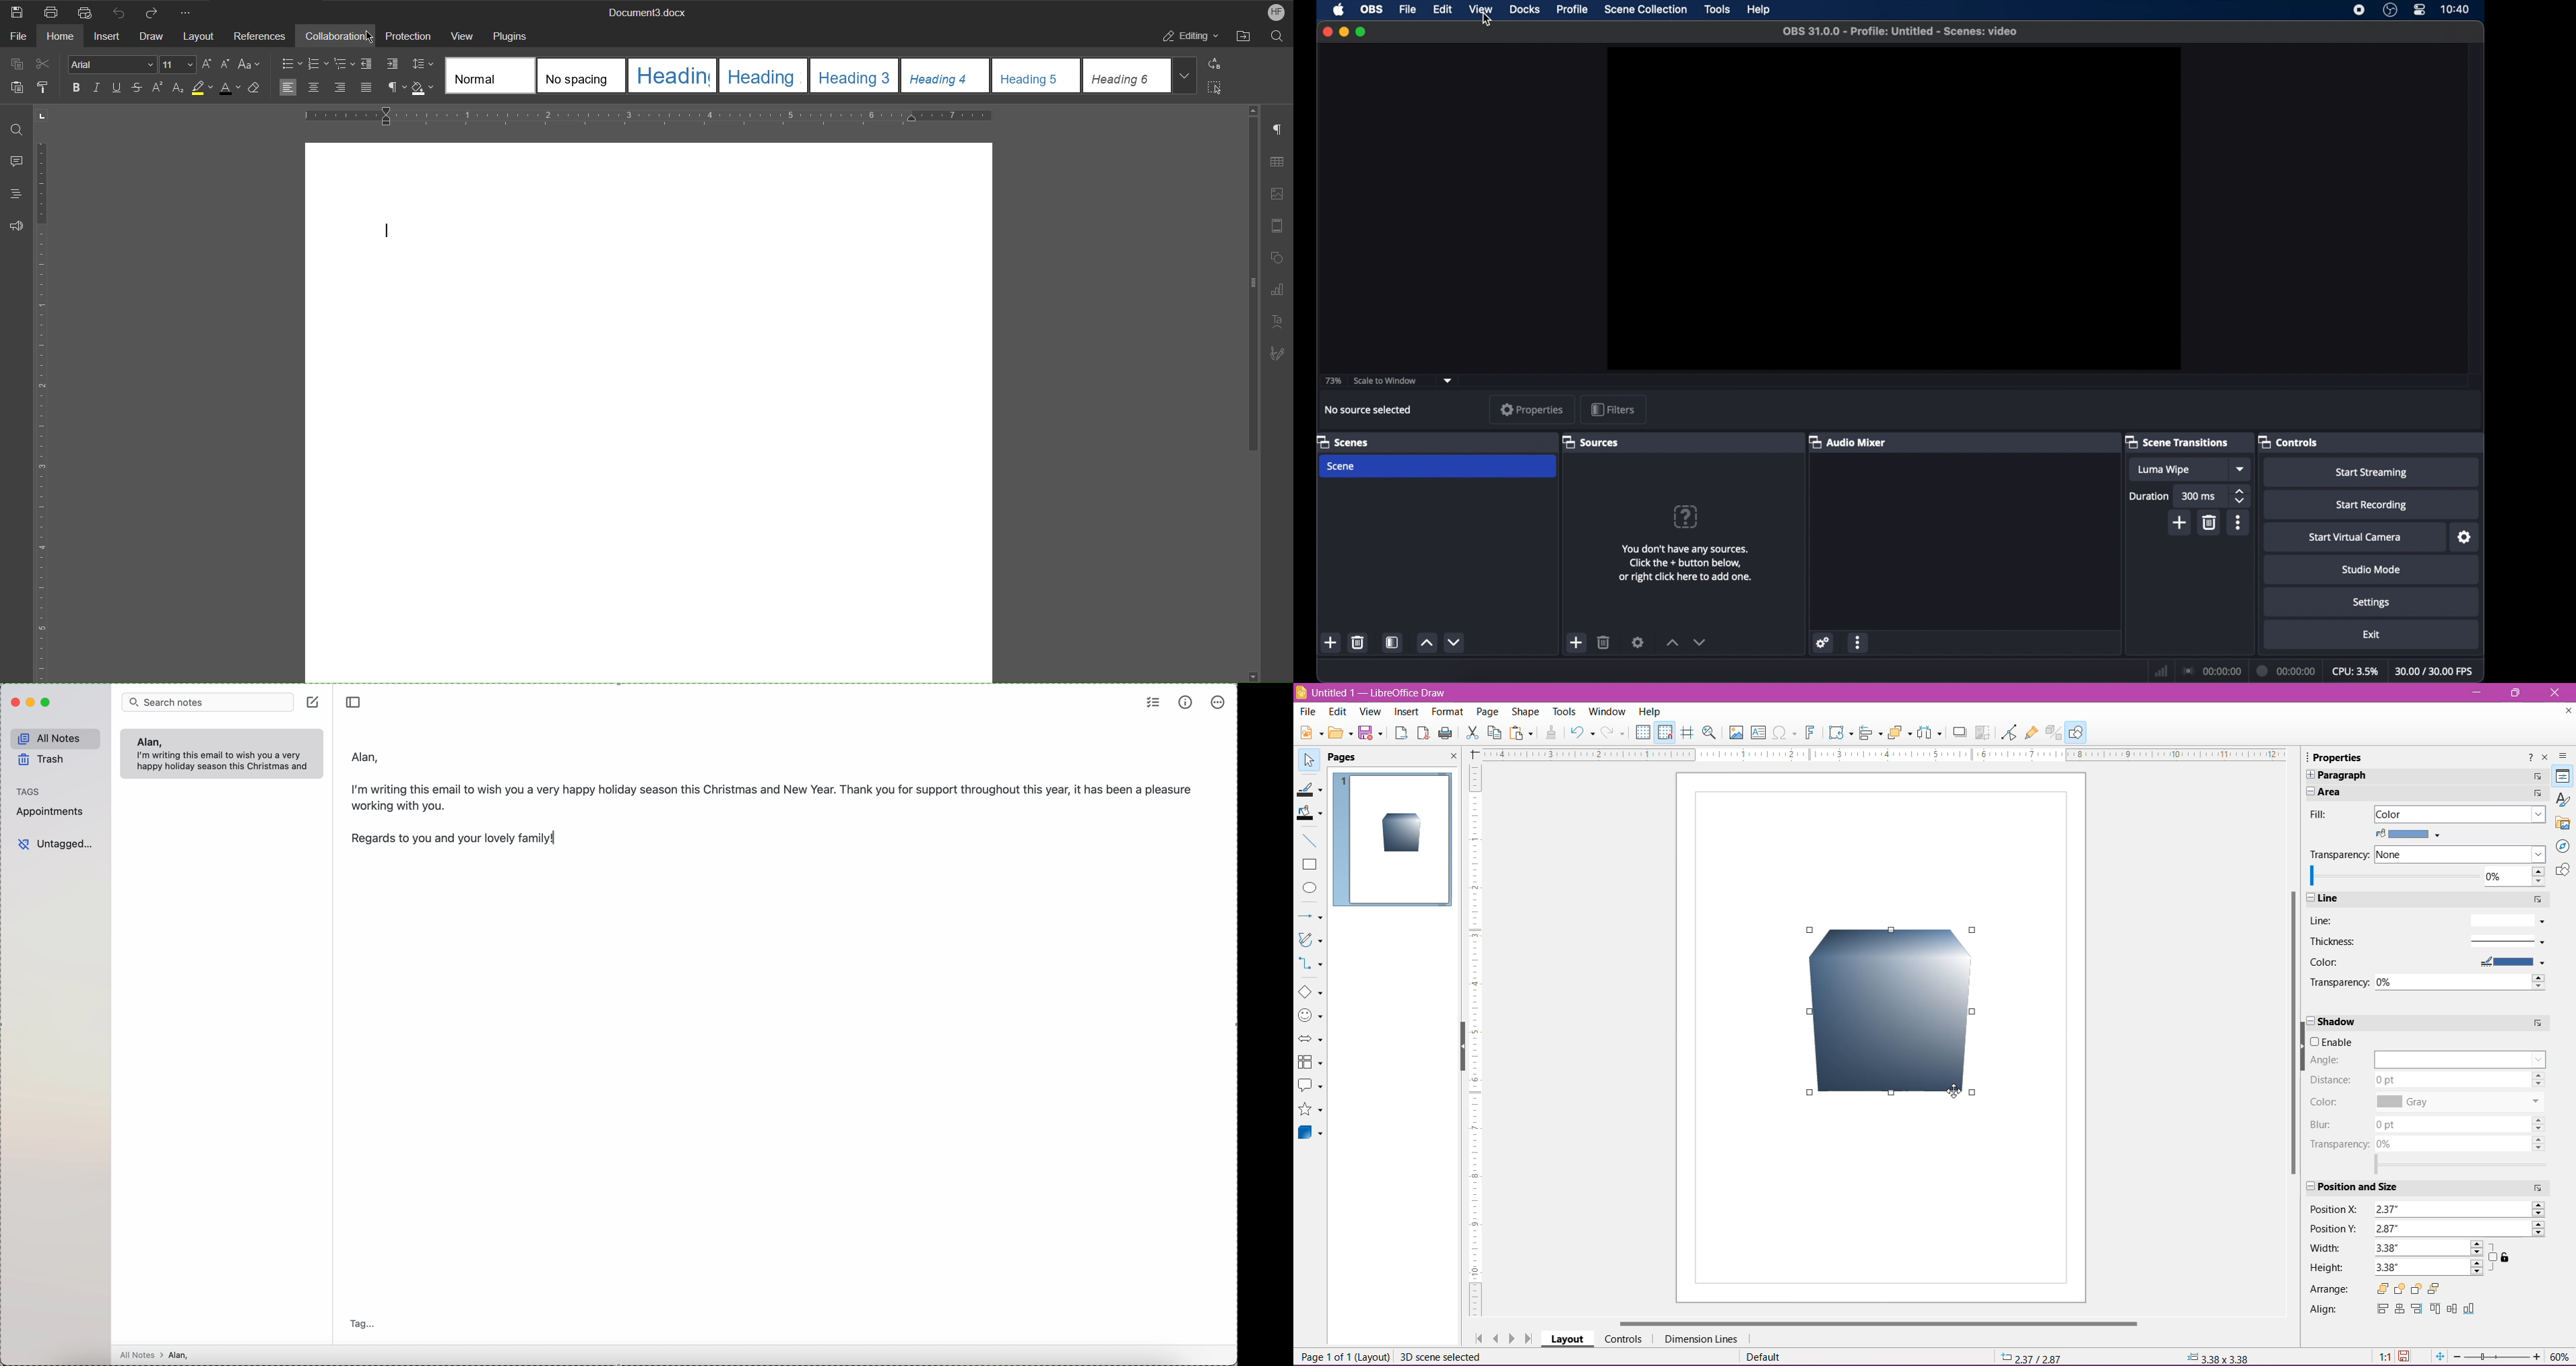 The image size is (2576, 1372). Describe the element at coordinates (649, 11) in the screenshot. I see `Document3.docx` at that location.